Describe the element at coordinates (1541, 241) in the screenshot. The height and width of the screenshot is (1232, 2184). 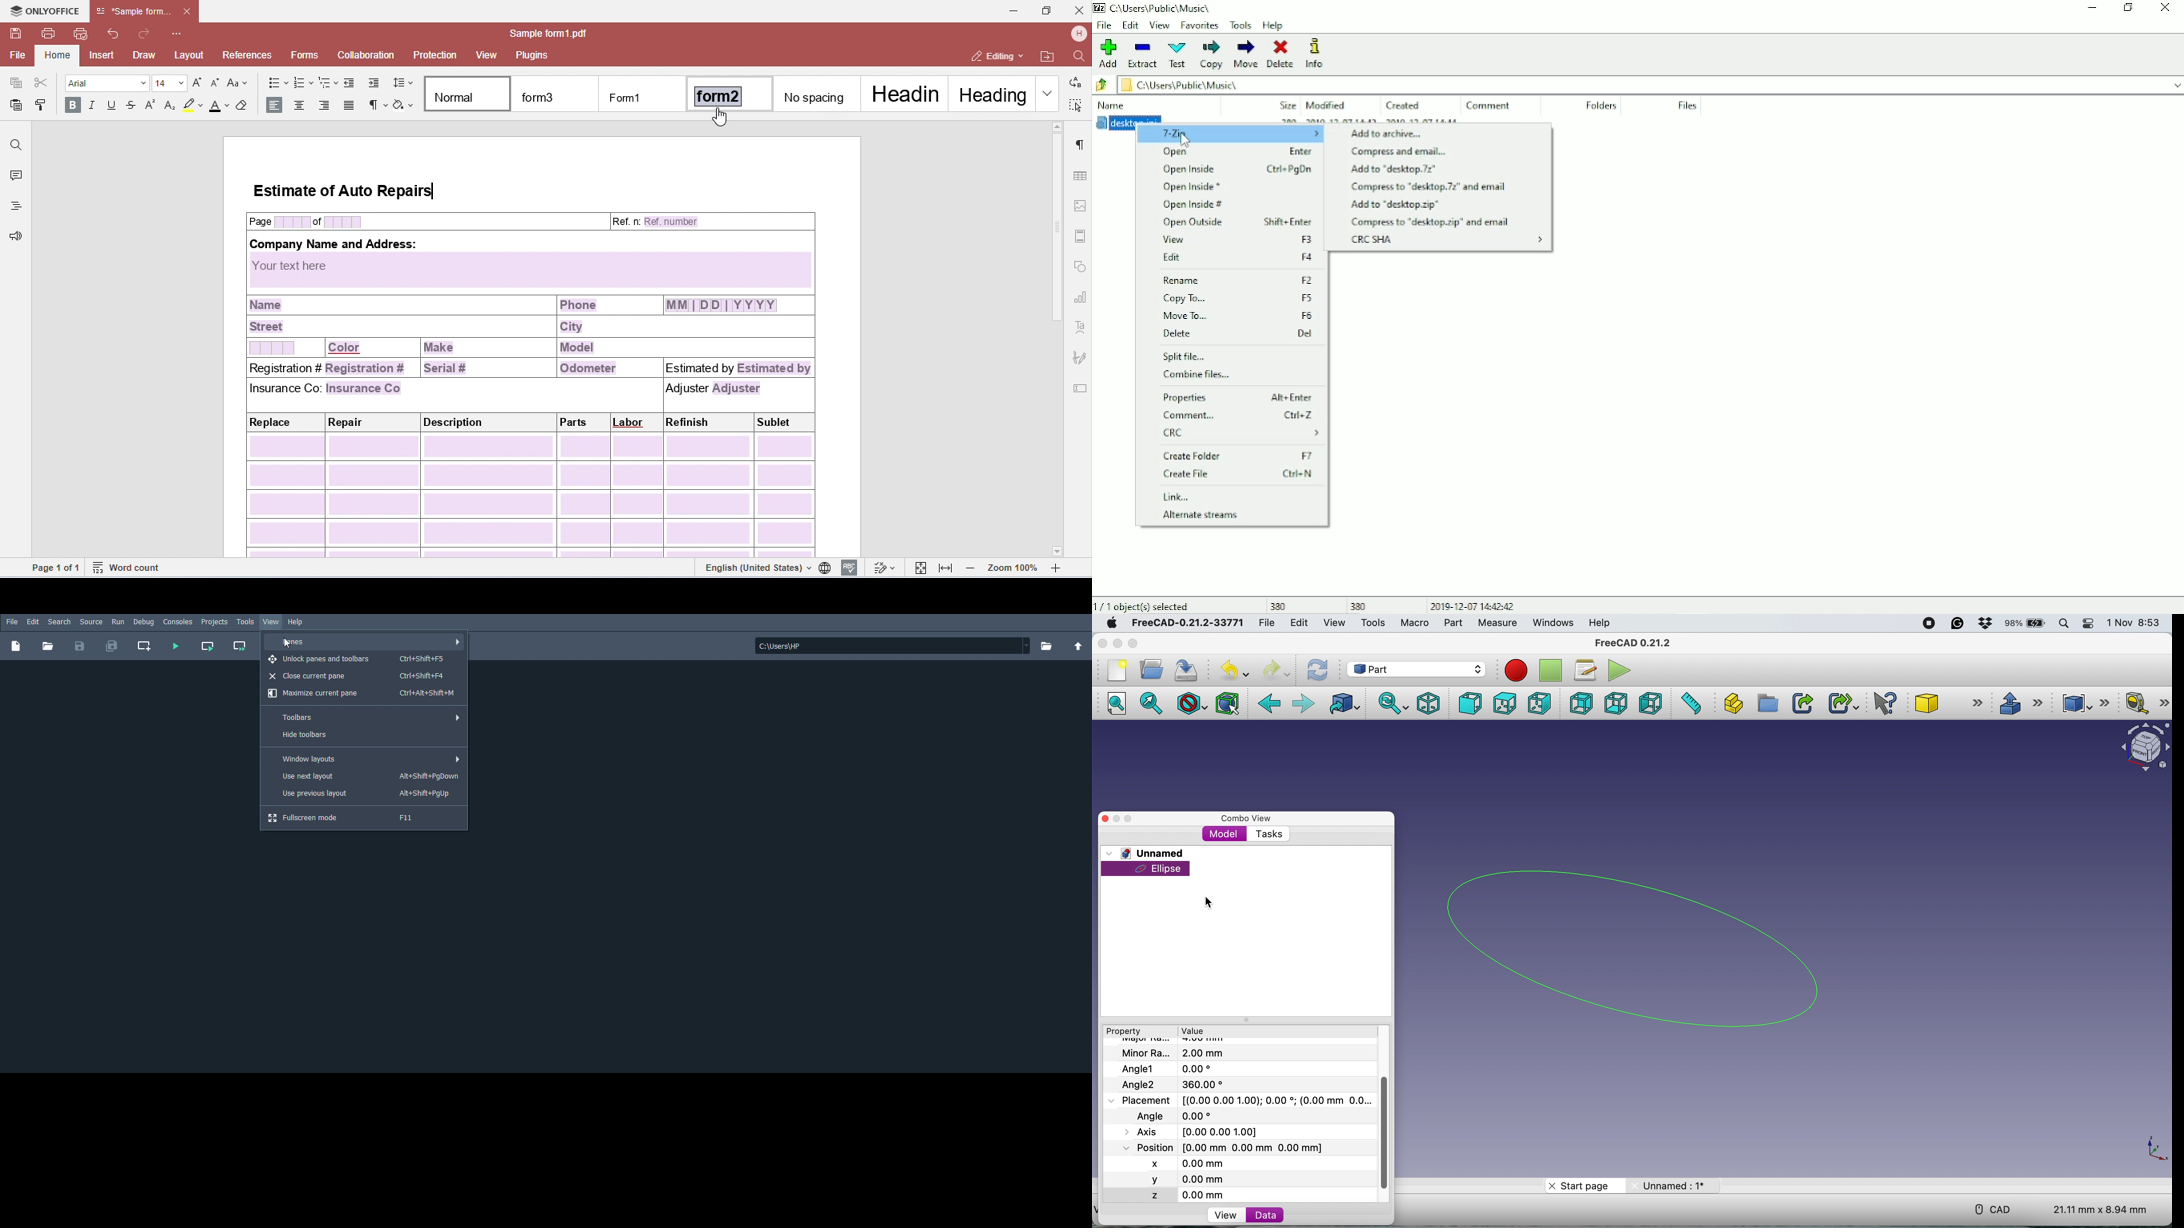
I see `expand` at that location.